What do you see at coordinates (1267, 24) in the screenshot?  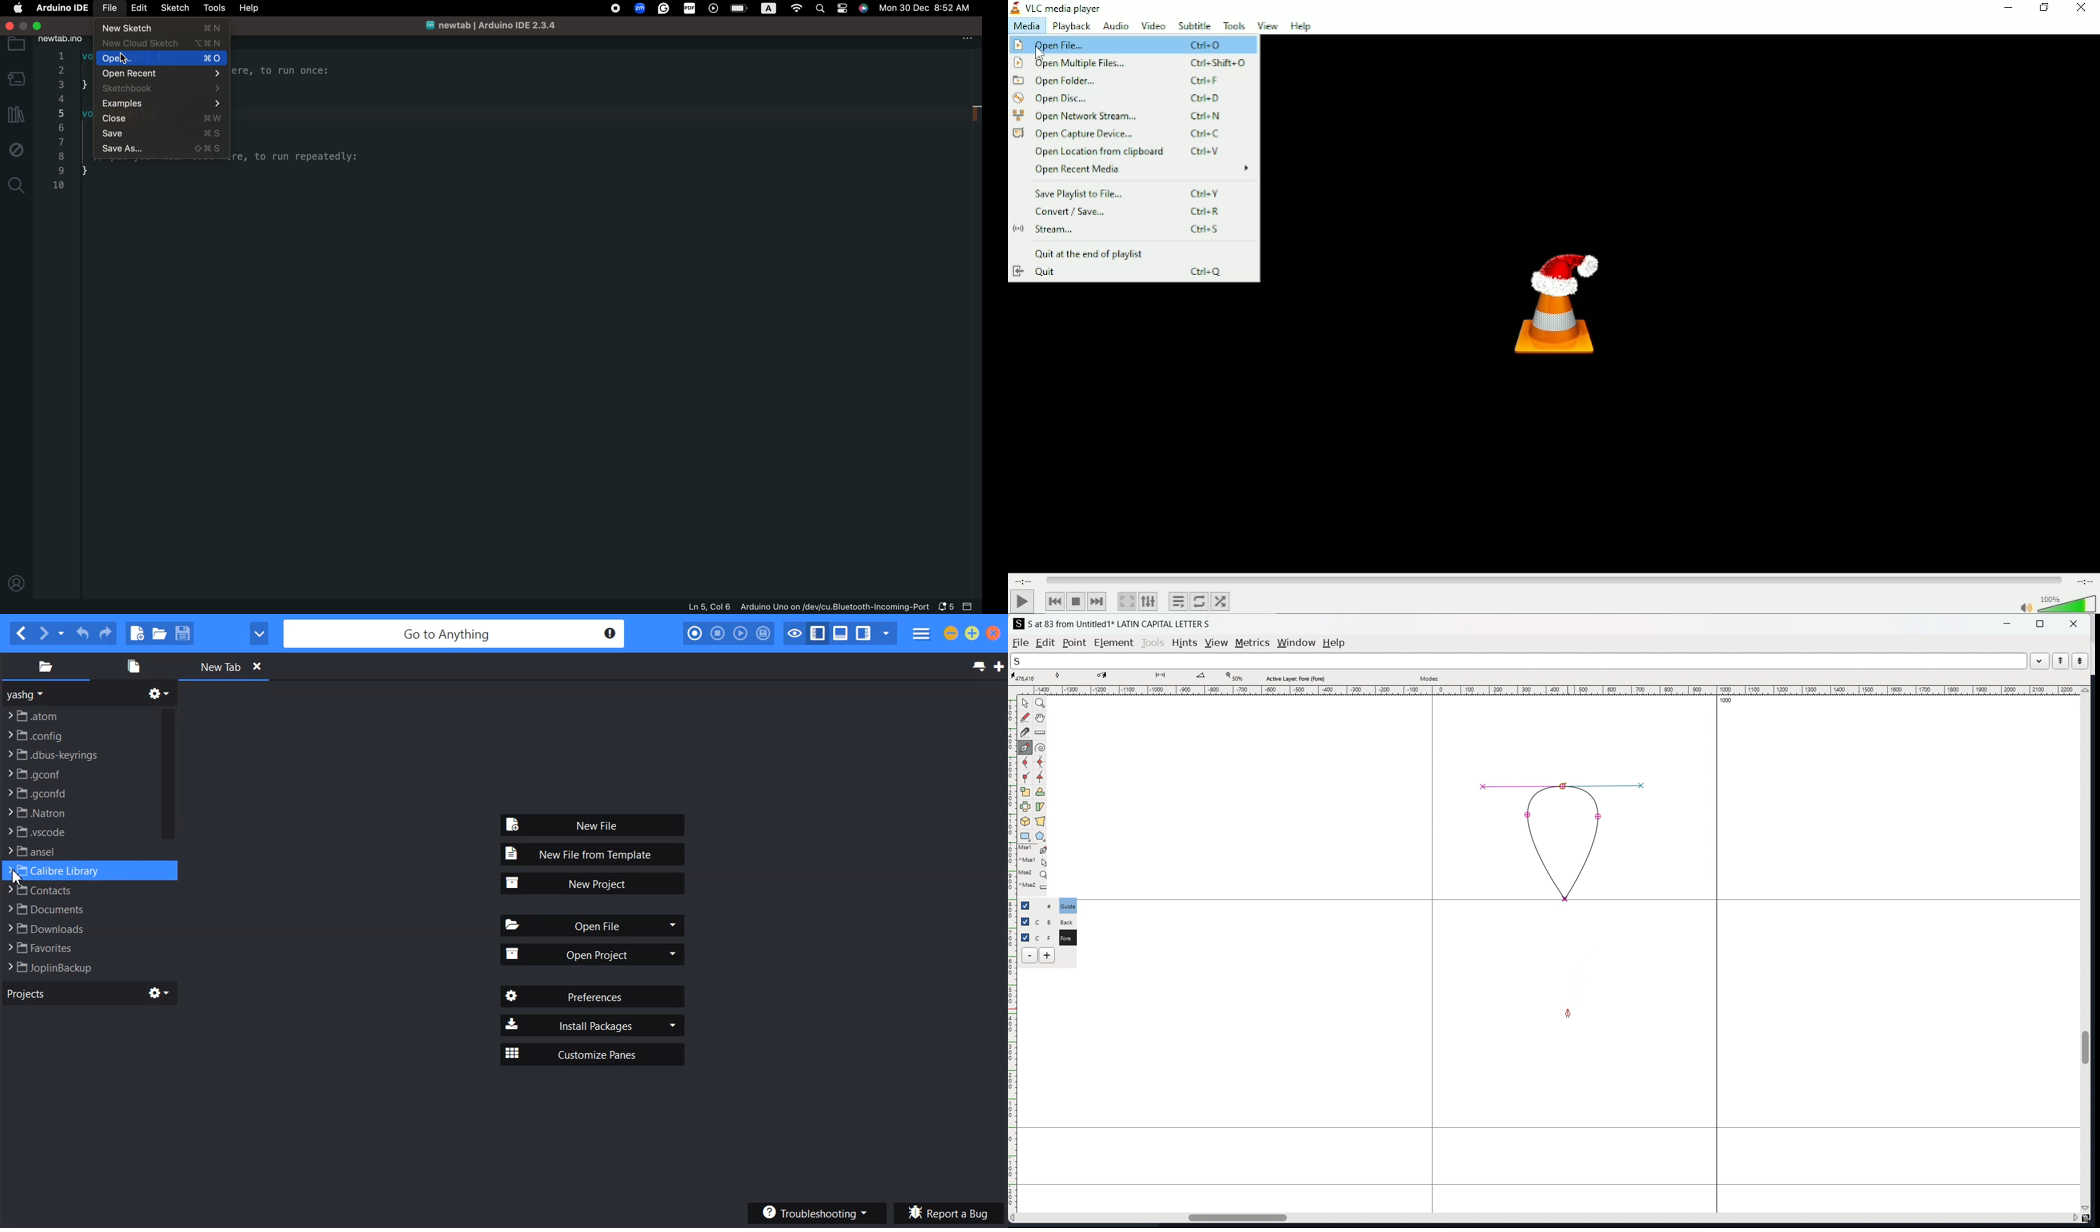 I see `View` at bounding box center [1267, 24].